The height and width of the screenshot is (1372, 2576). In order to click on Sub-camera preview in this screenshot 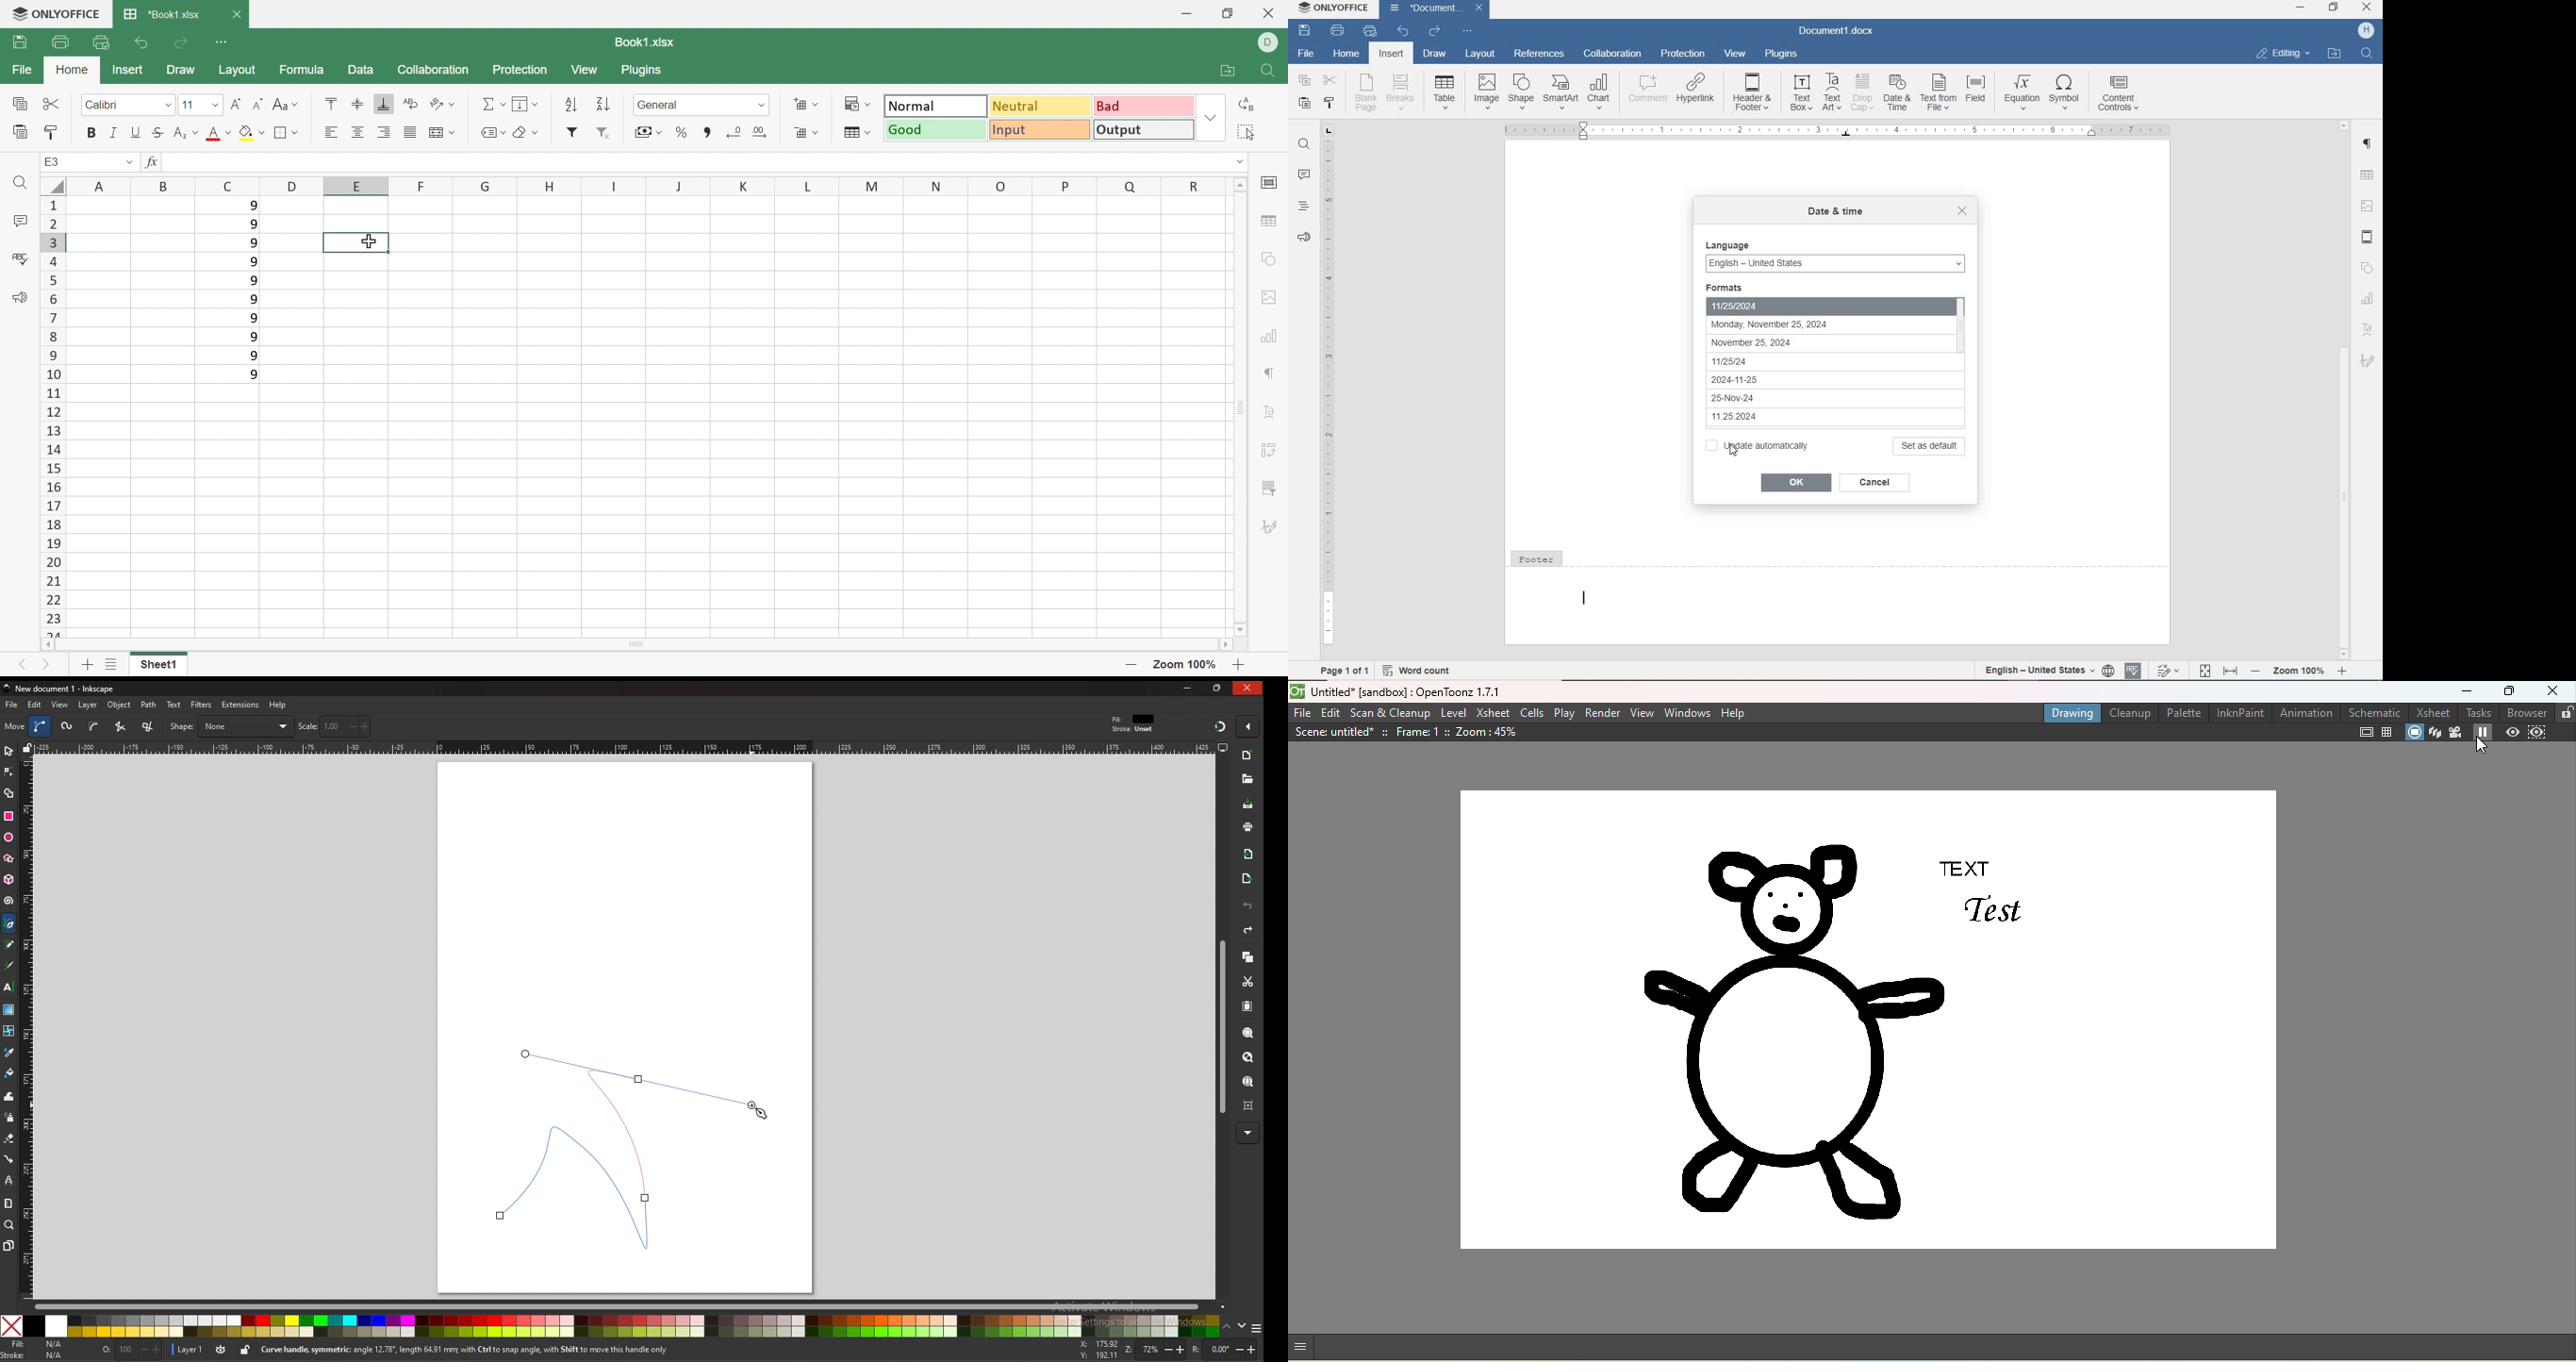, I will do `click(2535, 733)`.